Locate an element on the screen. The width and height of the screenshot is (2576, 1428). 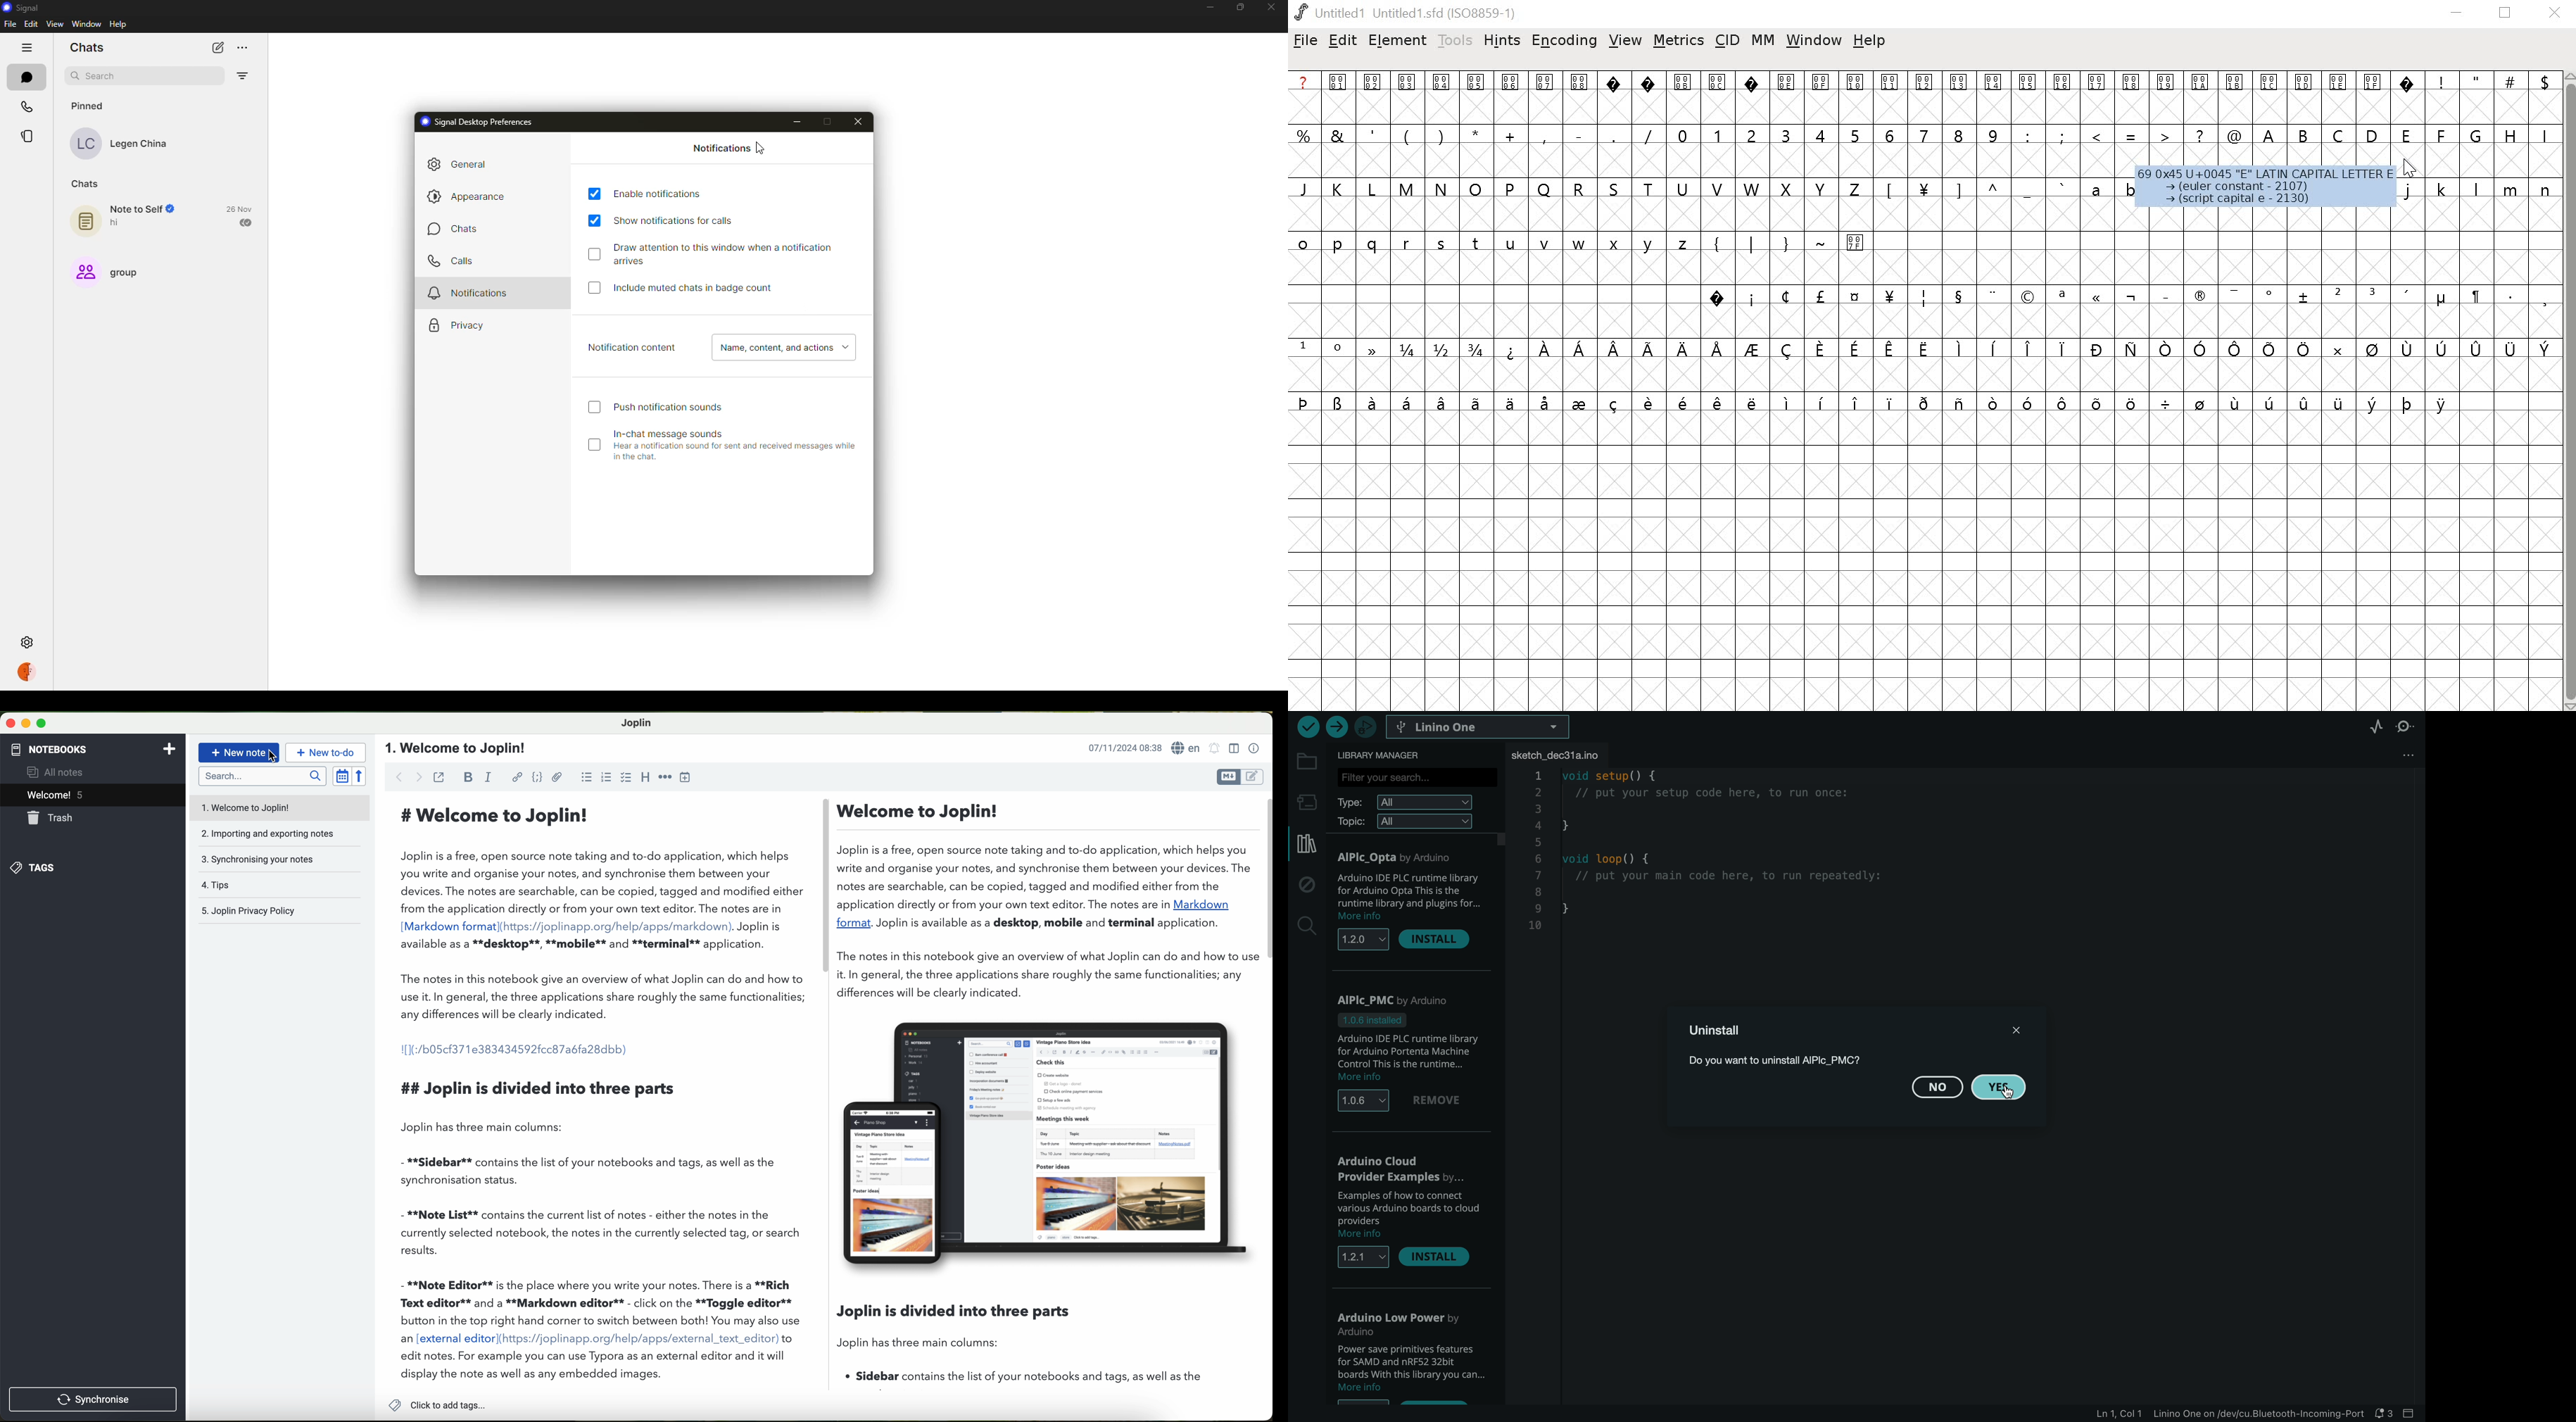
symbols is located at coordinates (2135, 137).